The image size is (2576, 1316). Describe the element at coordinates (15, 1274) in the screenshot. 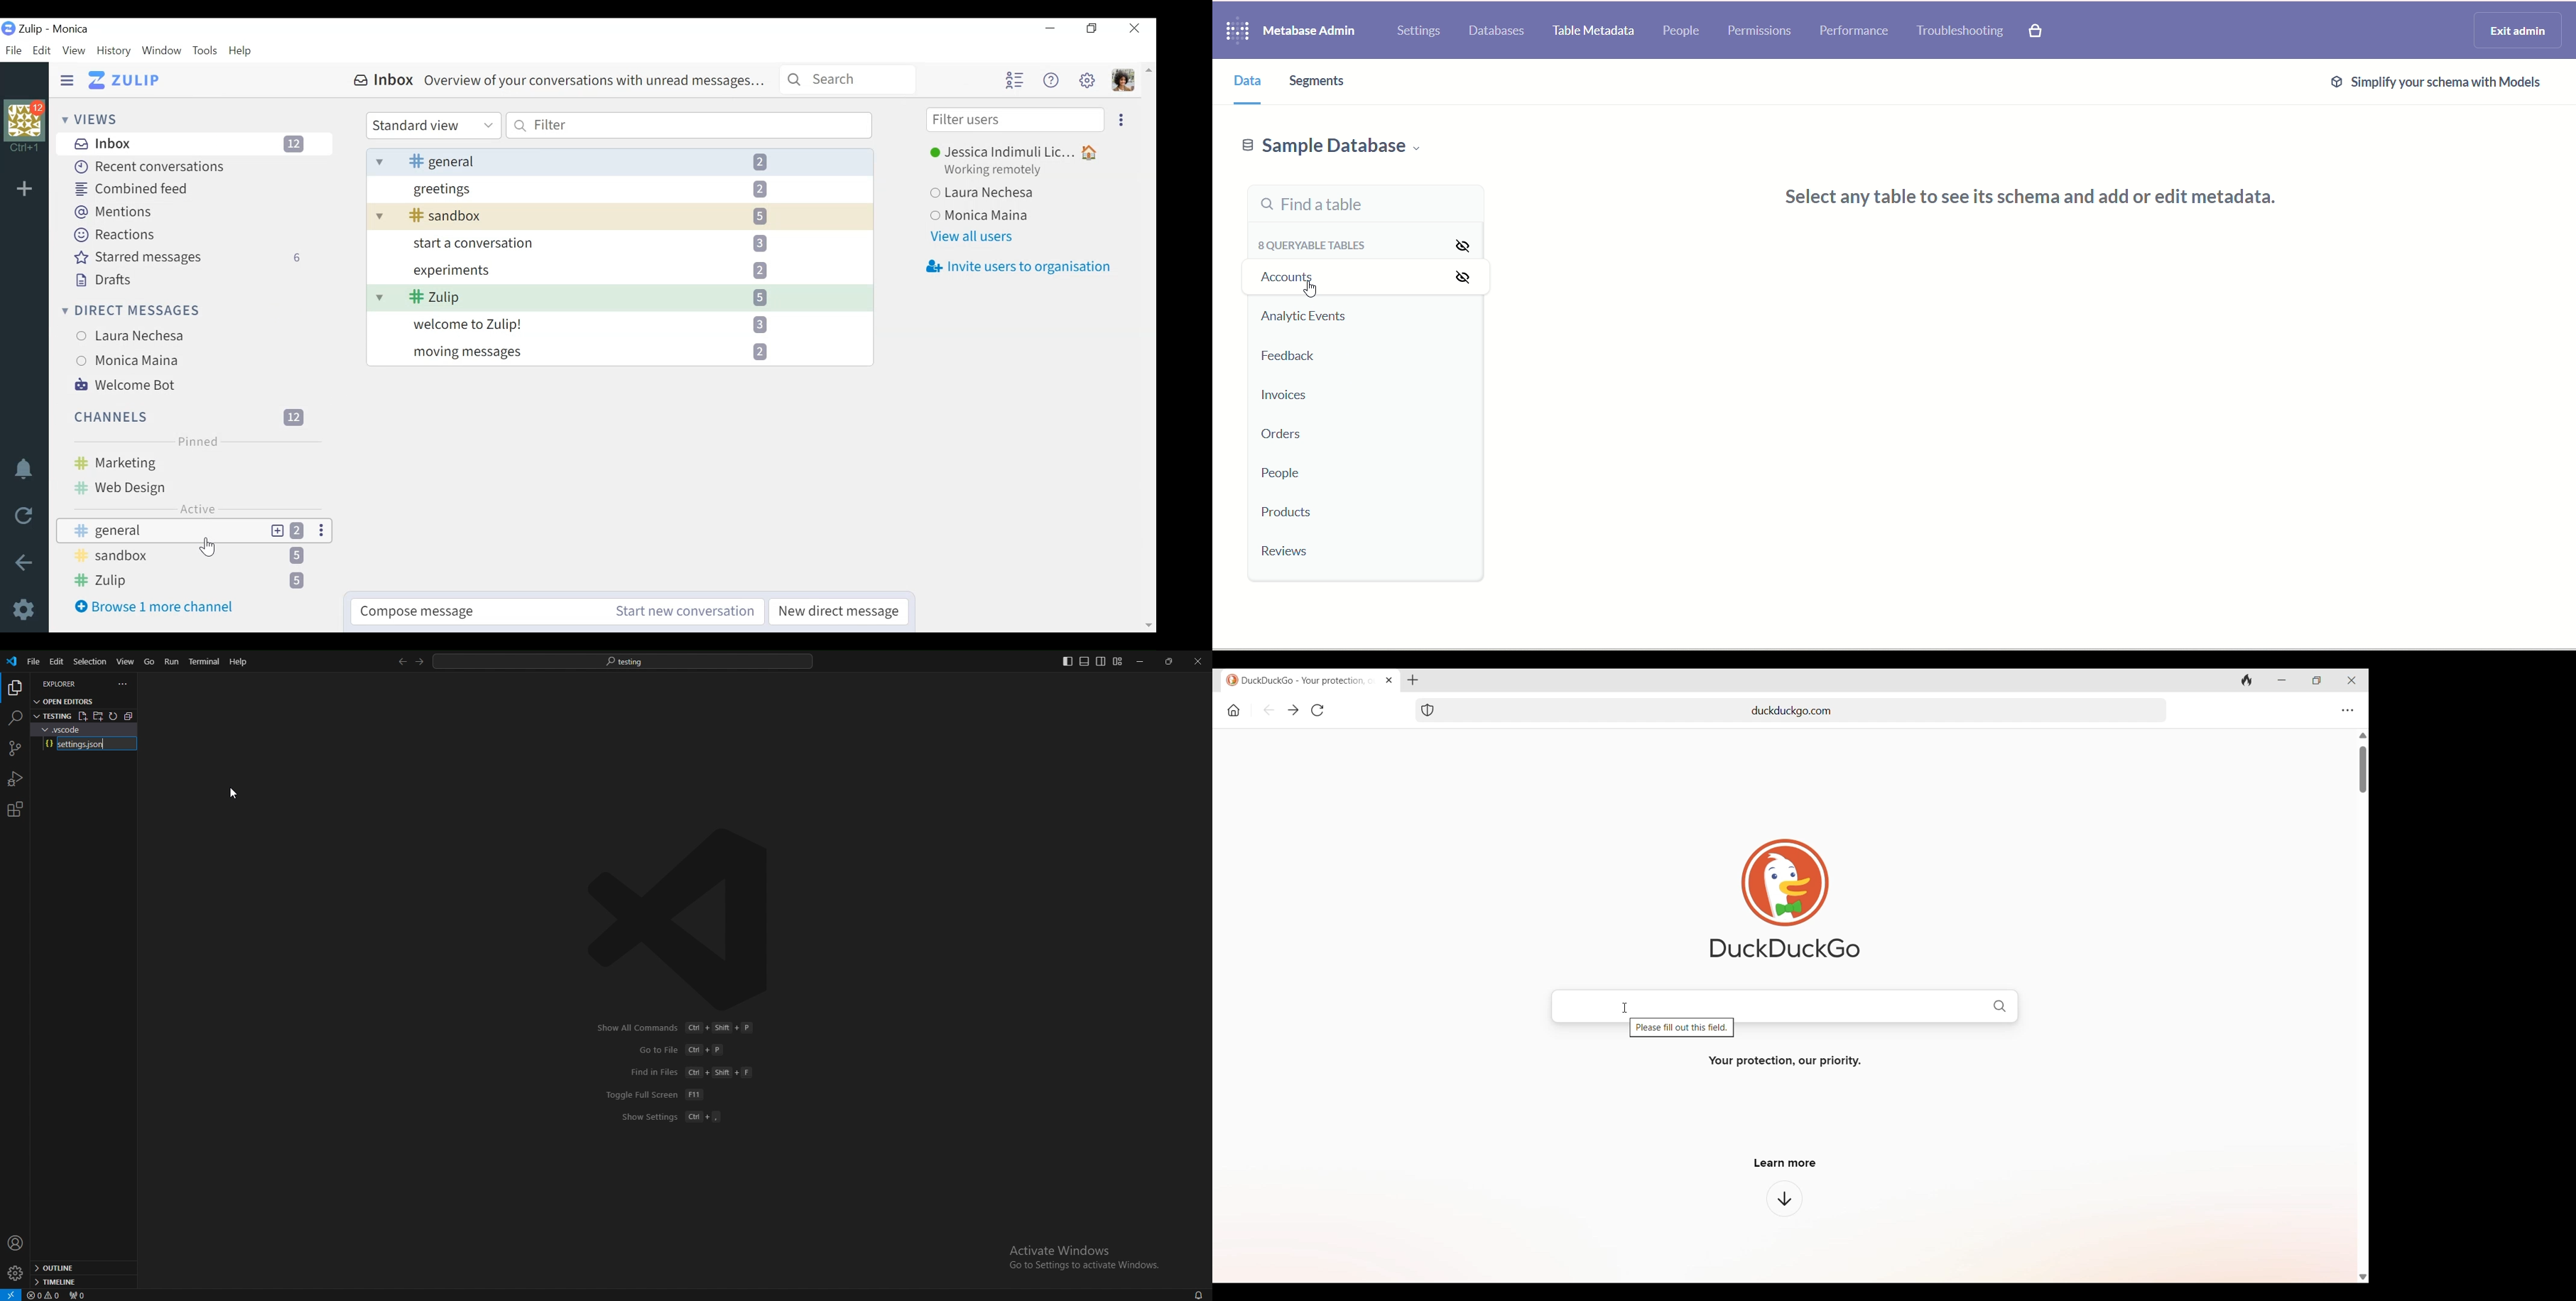

I see `settings` at that location.